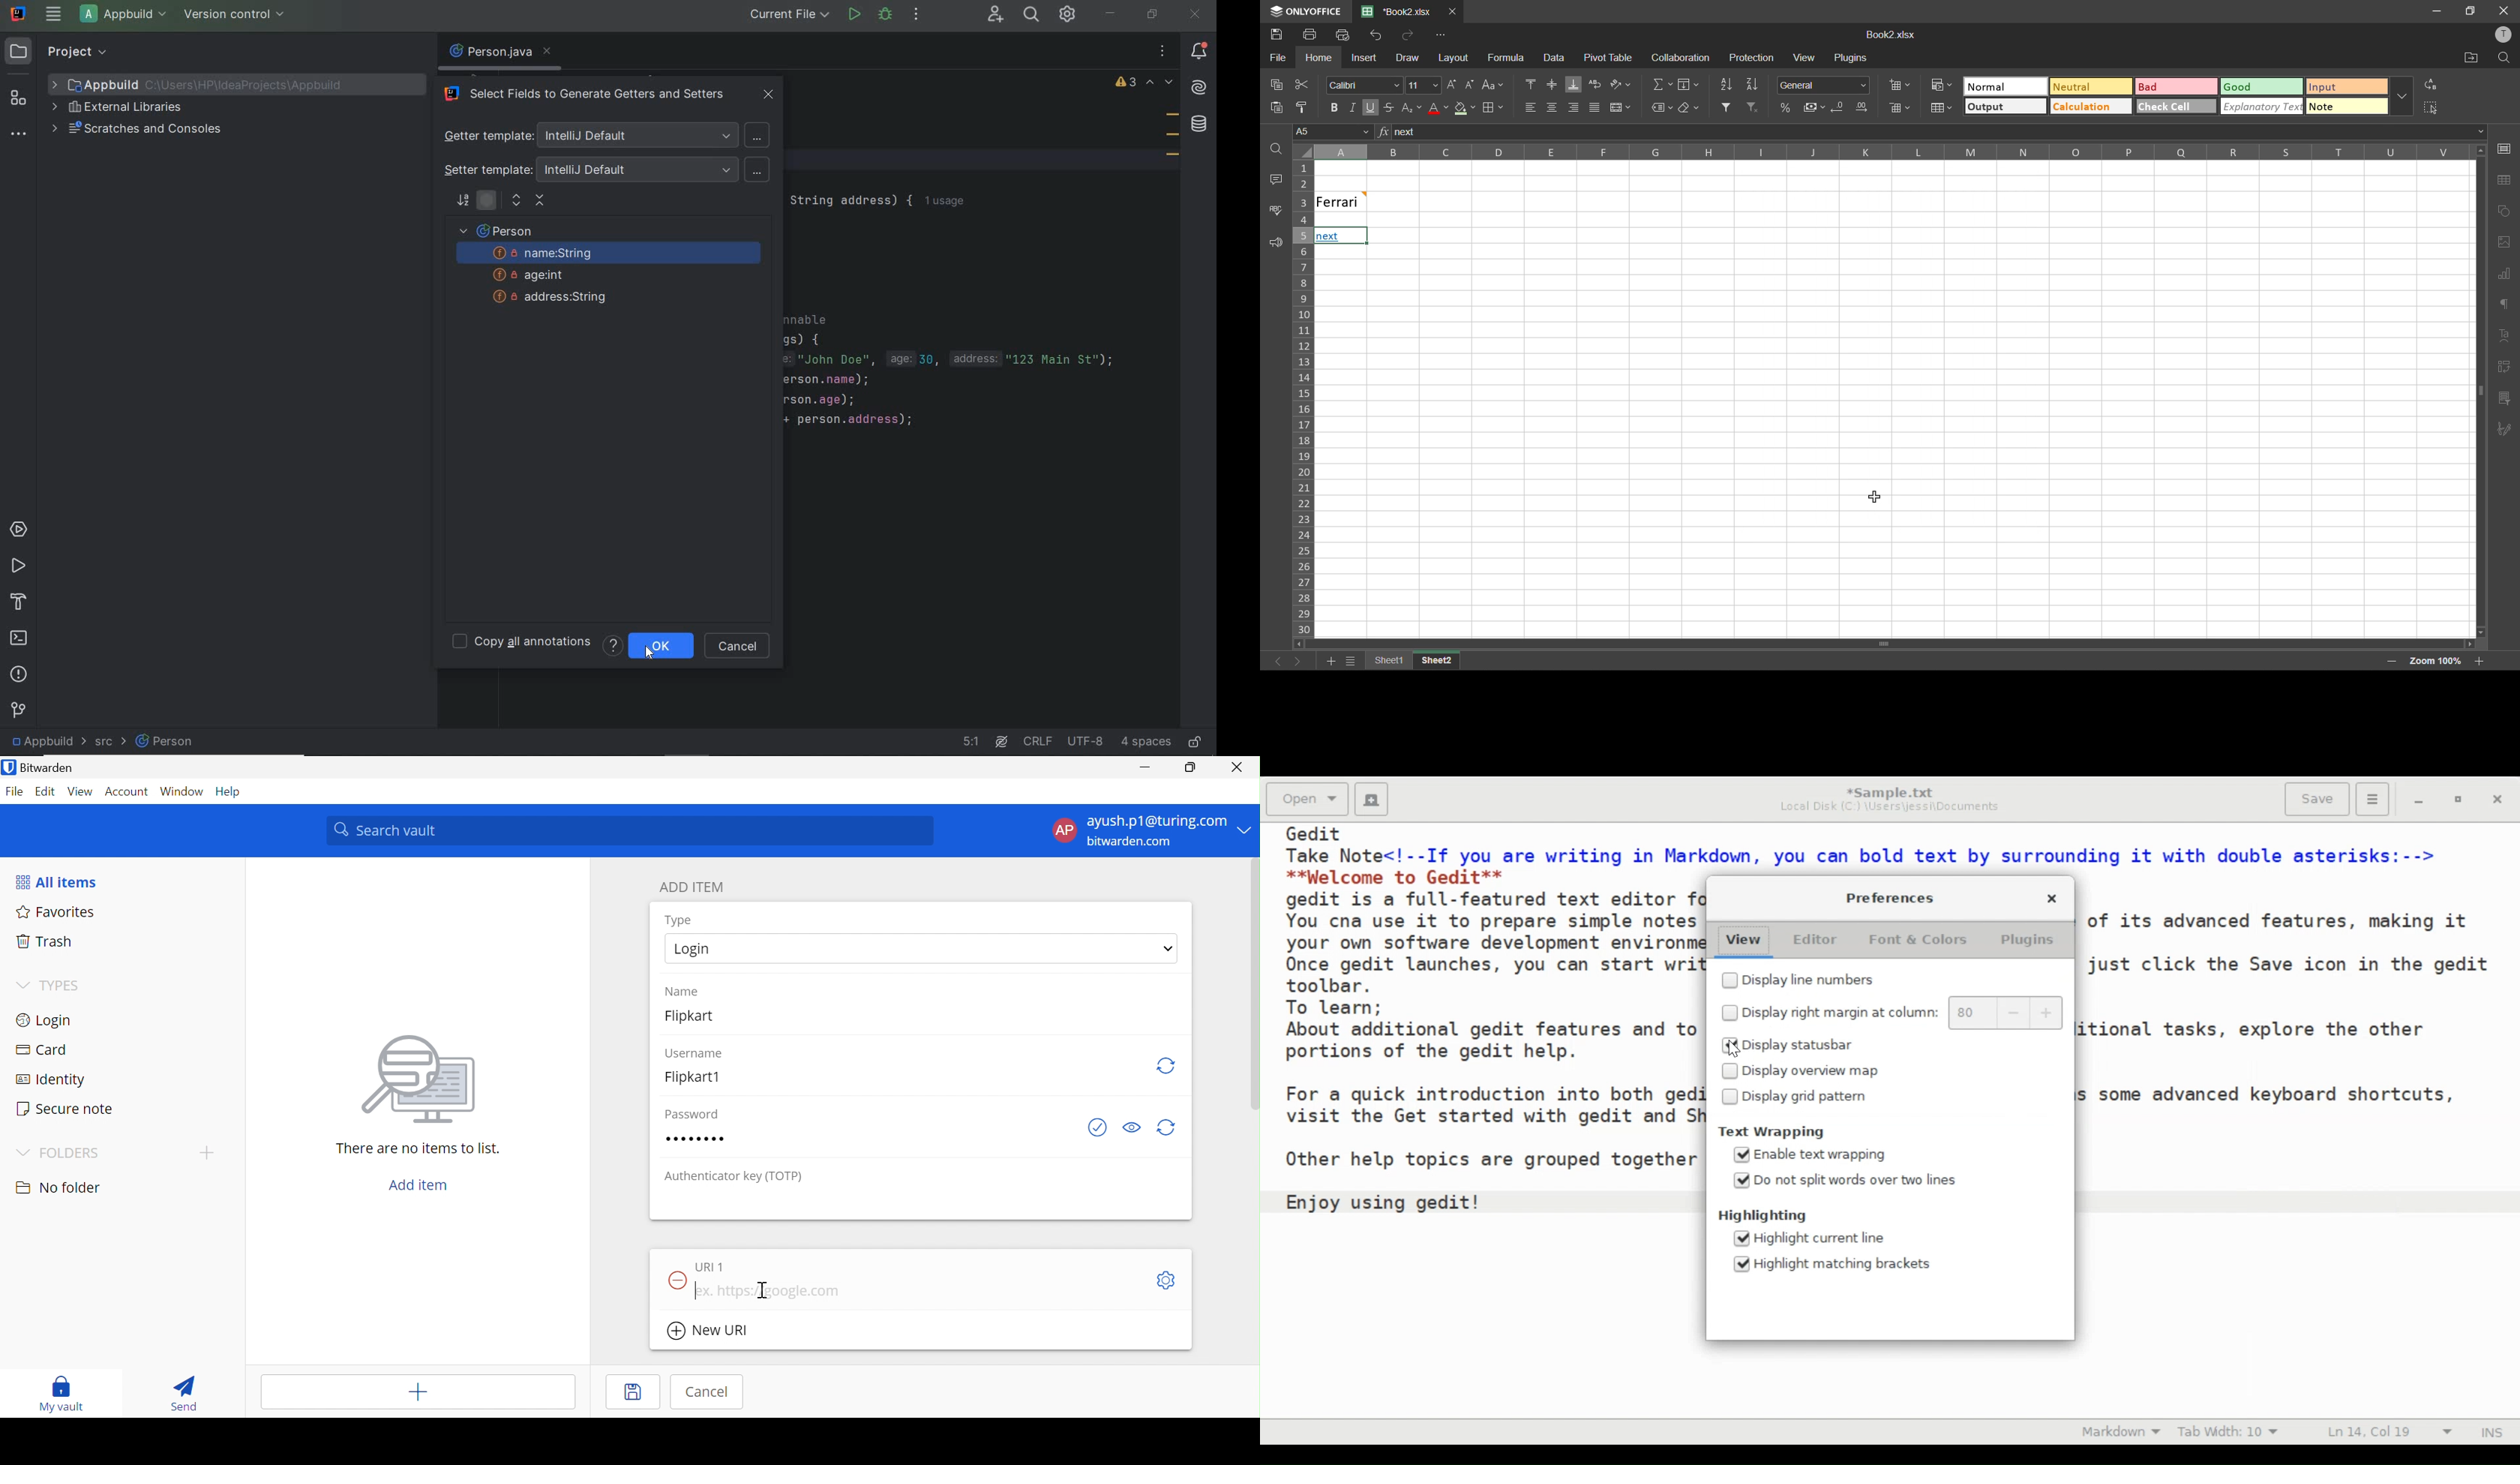  What do you see at coordinates (1900, 86) in the screenshot?
I see `insert cells` at bounding box center [1900, 86].